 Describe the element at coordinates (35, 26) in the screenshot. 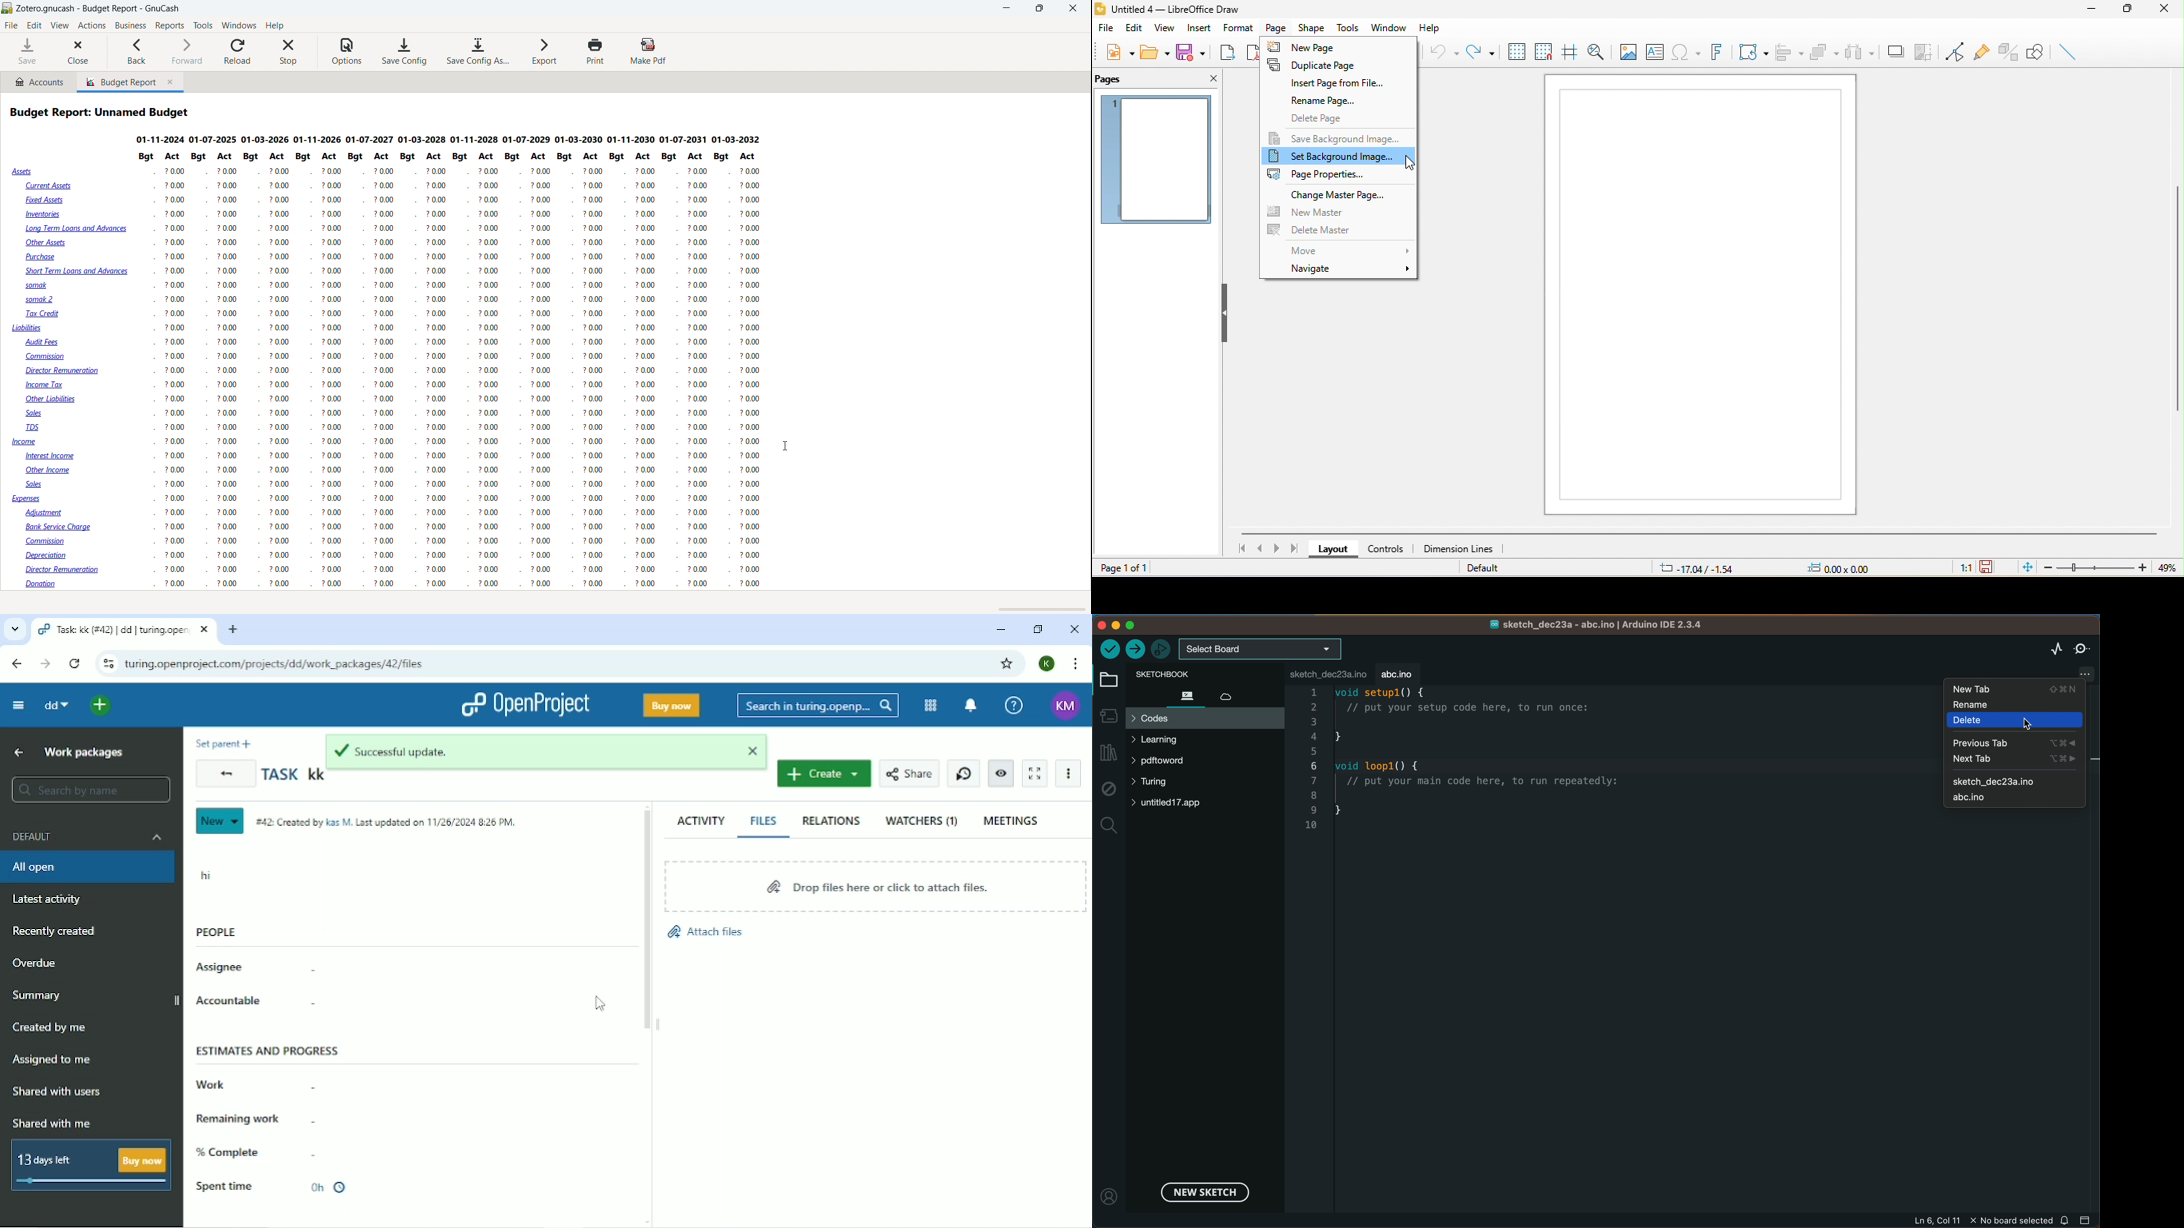

I see `edit` at that location.